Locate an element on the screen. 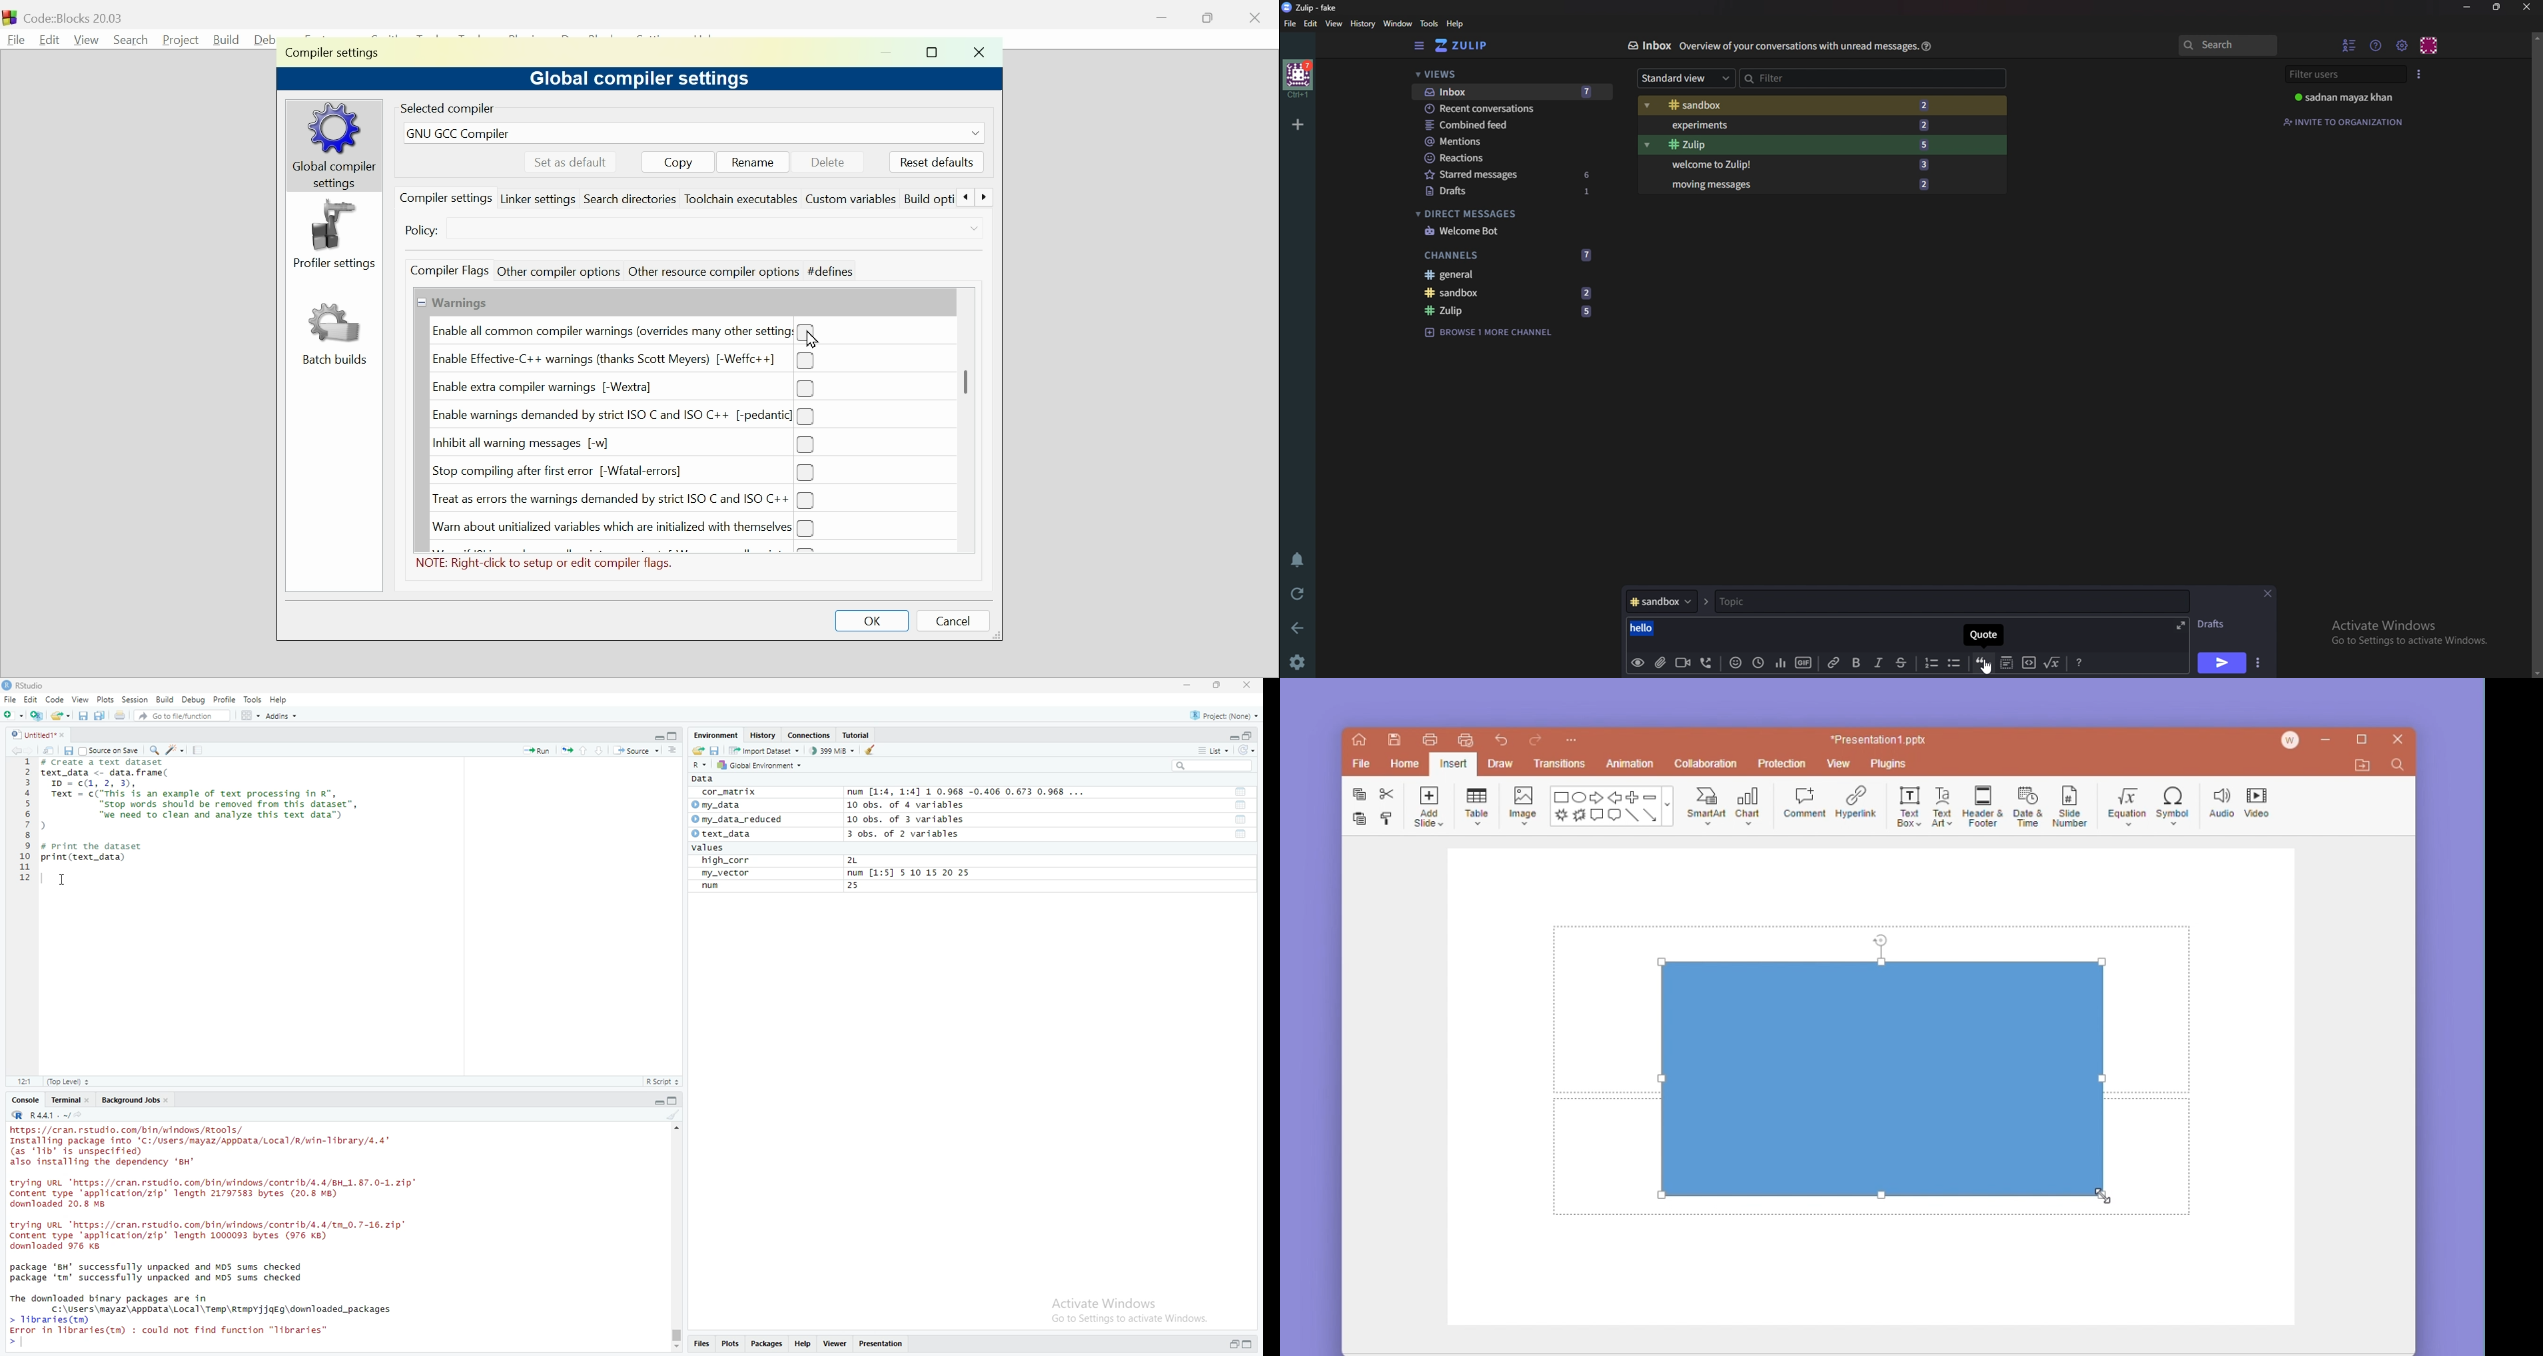 Image resolution: width=2548 pixels, height=1372 pixels. Environment is located at coordinates (717, 735).